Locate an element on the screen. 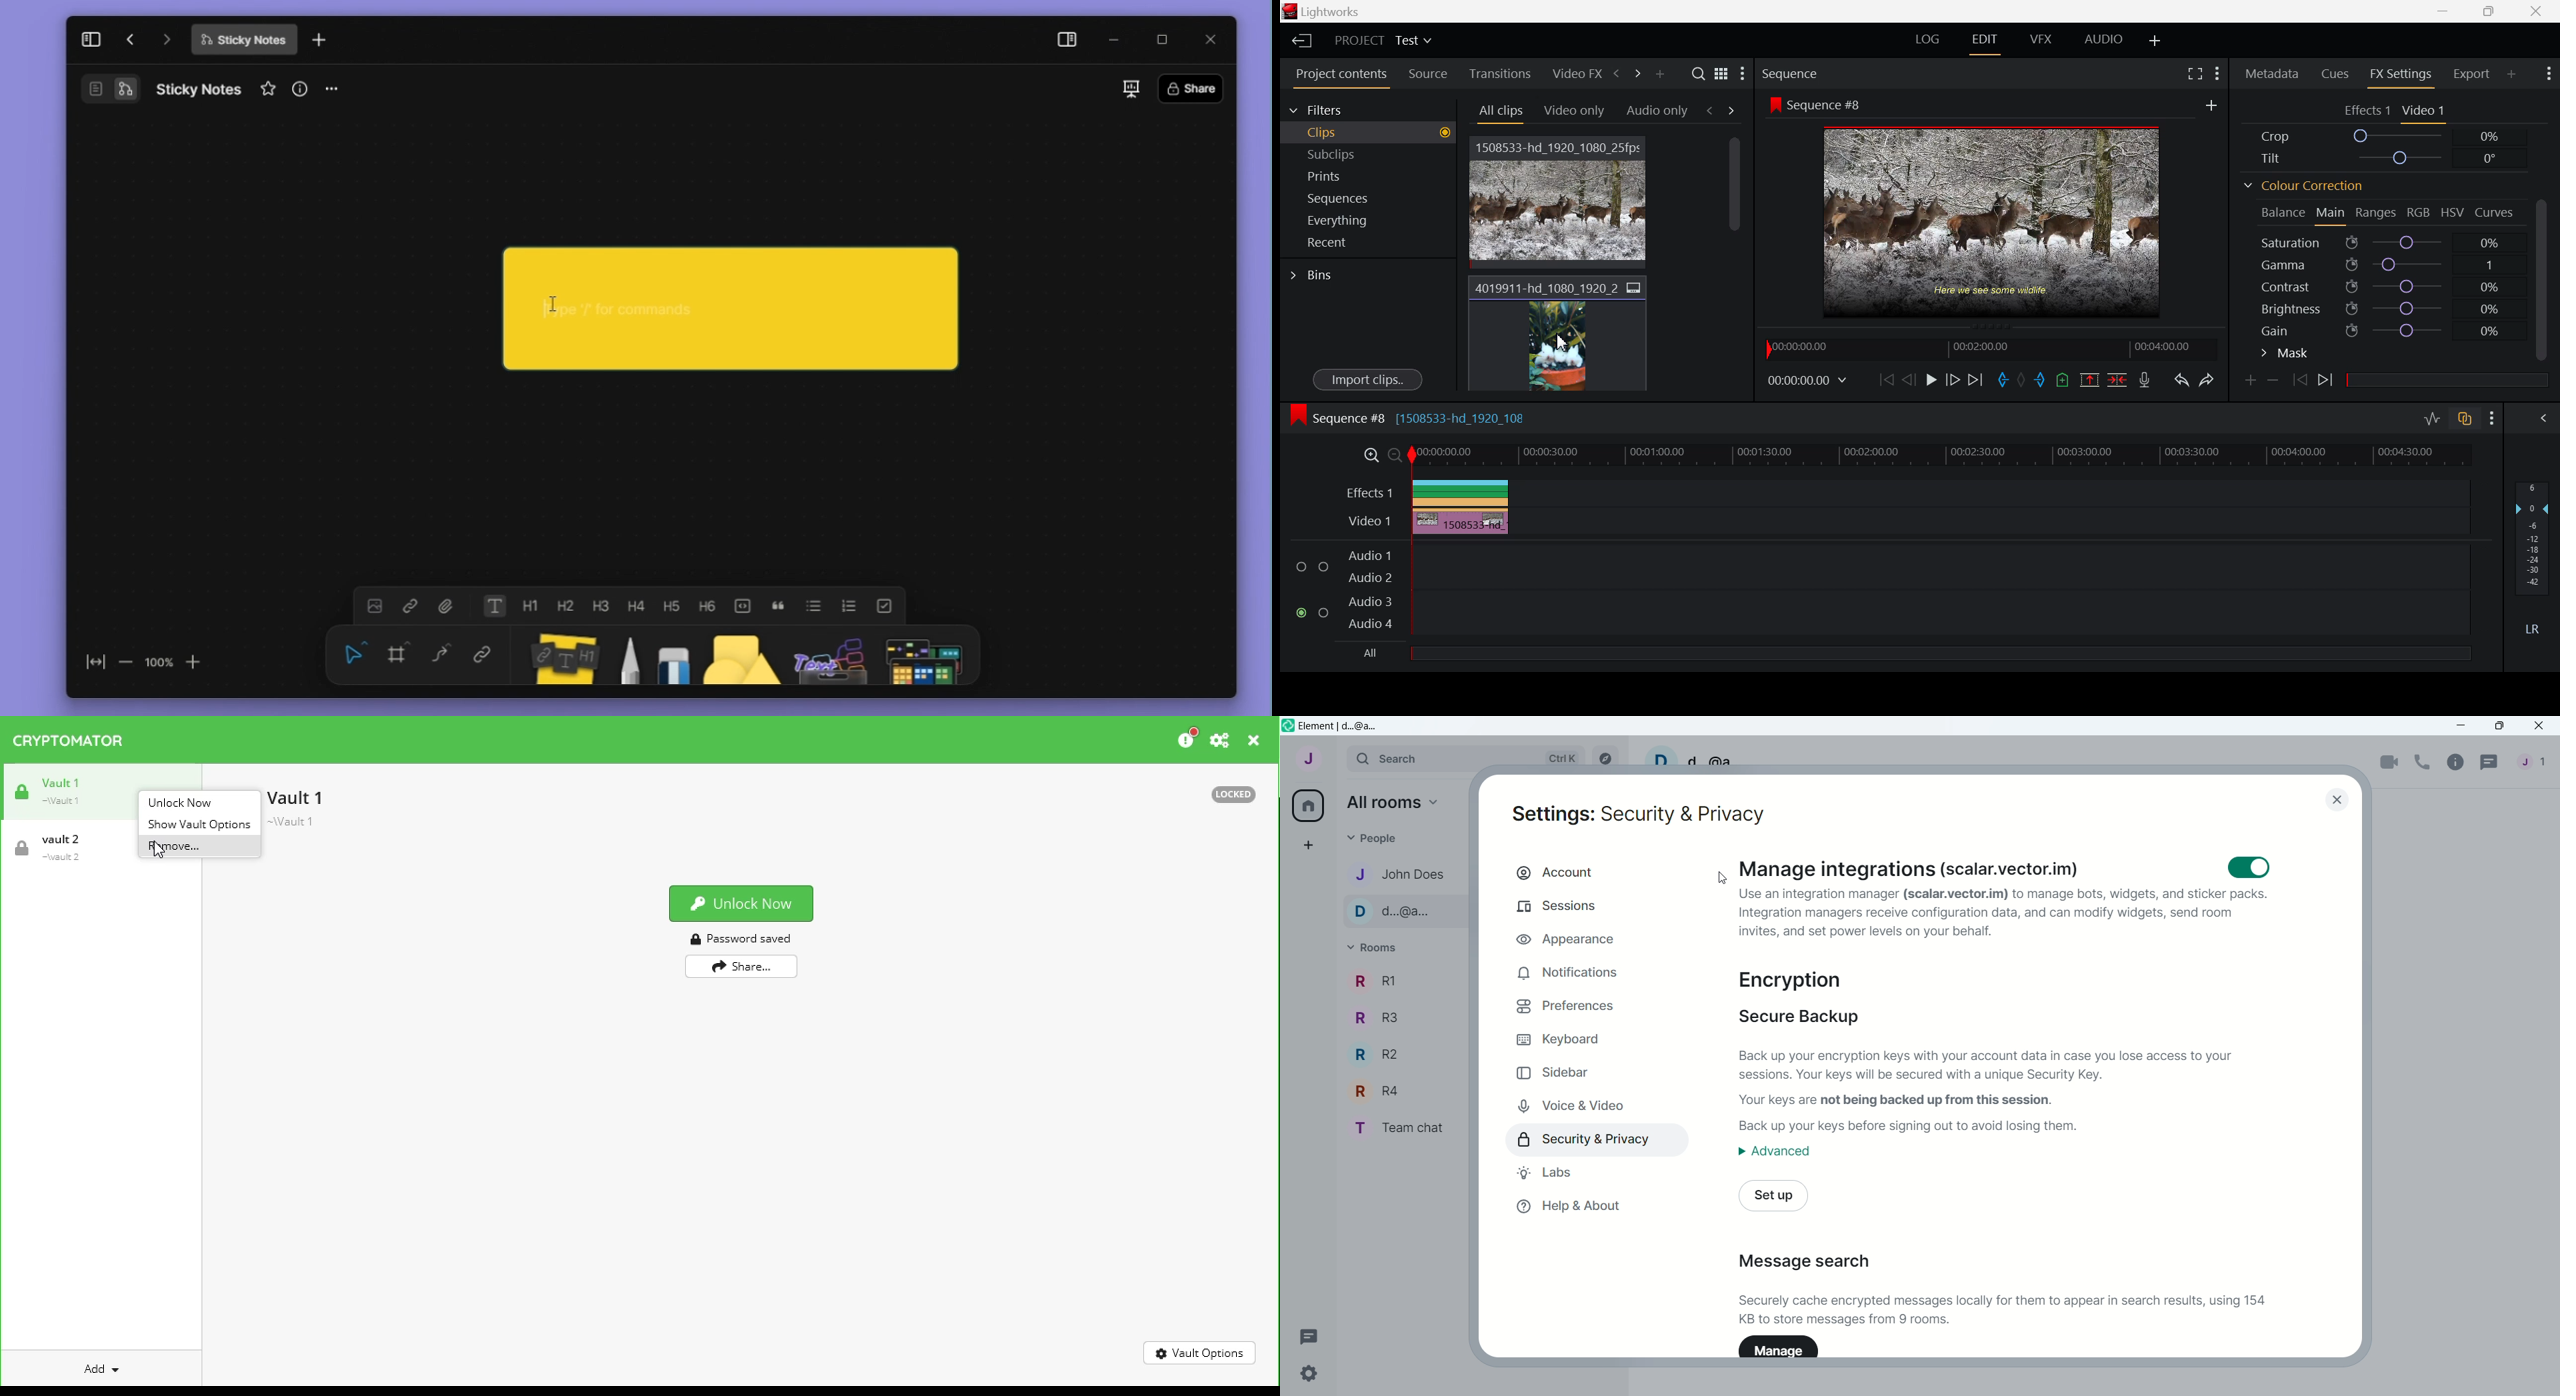  Show Settings is located at coordinates (1744, 75).